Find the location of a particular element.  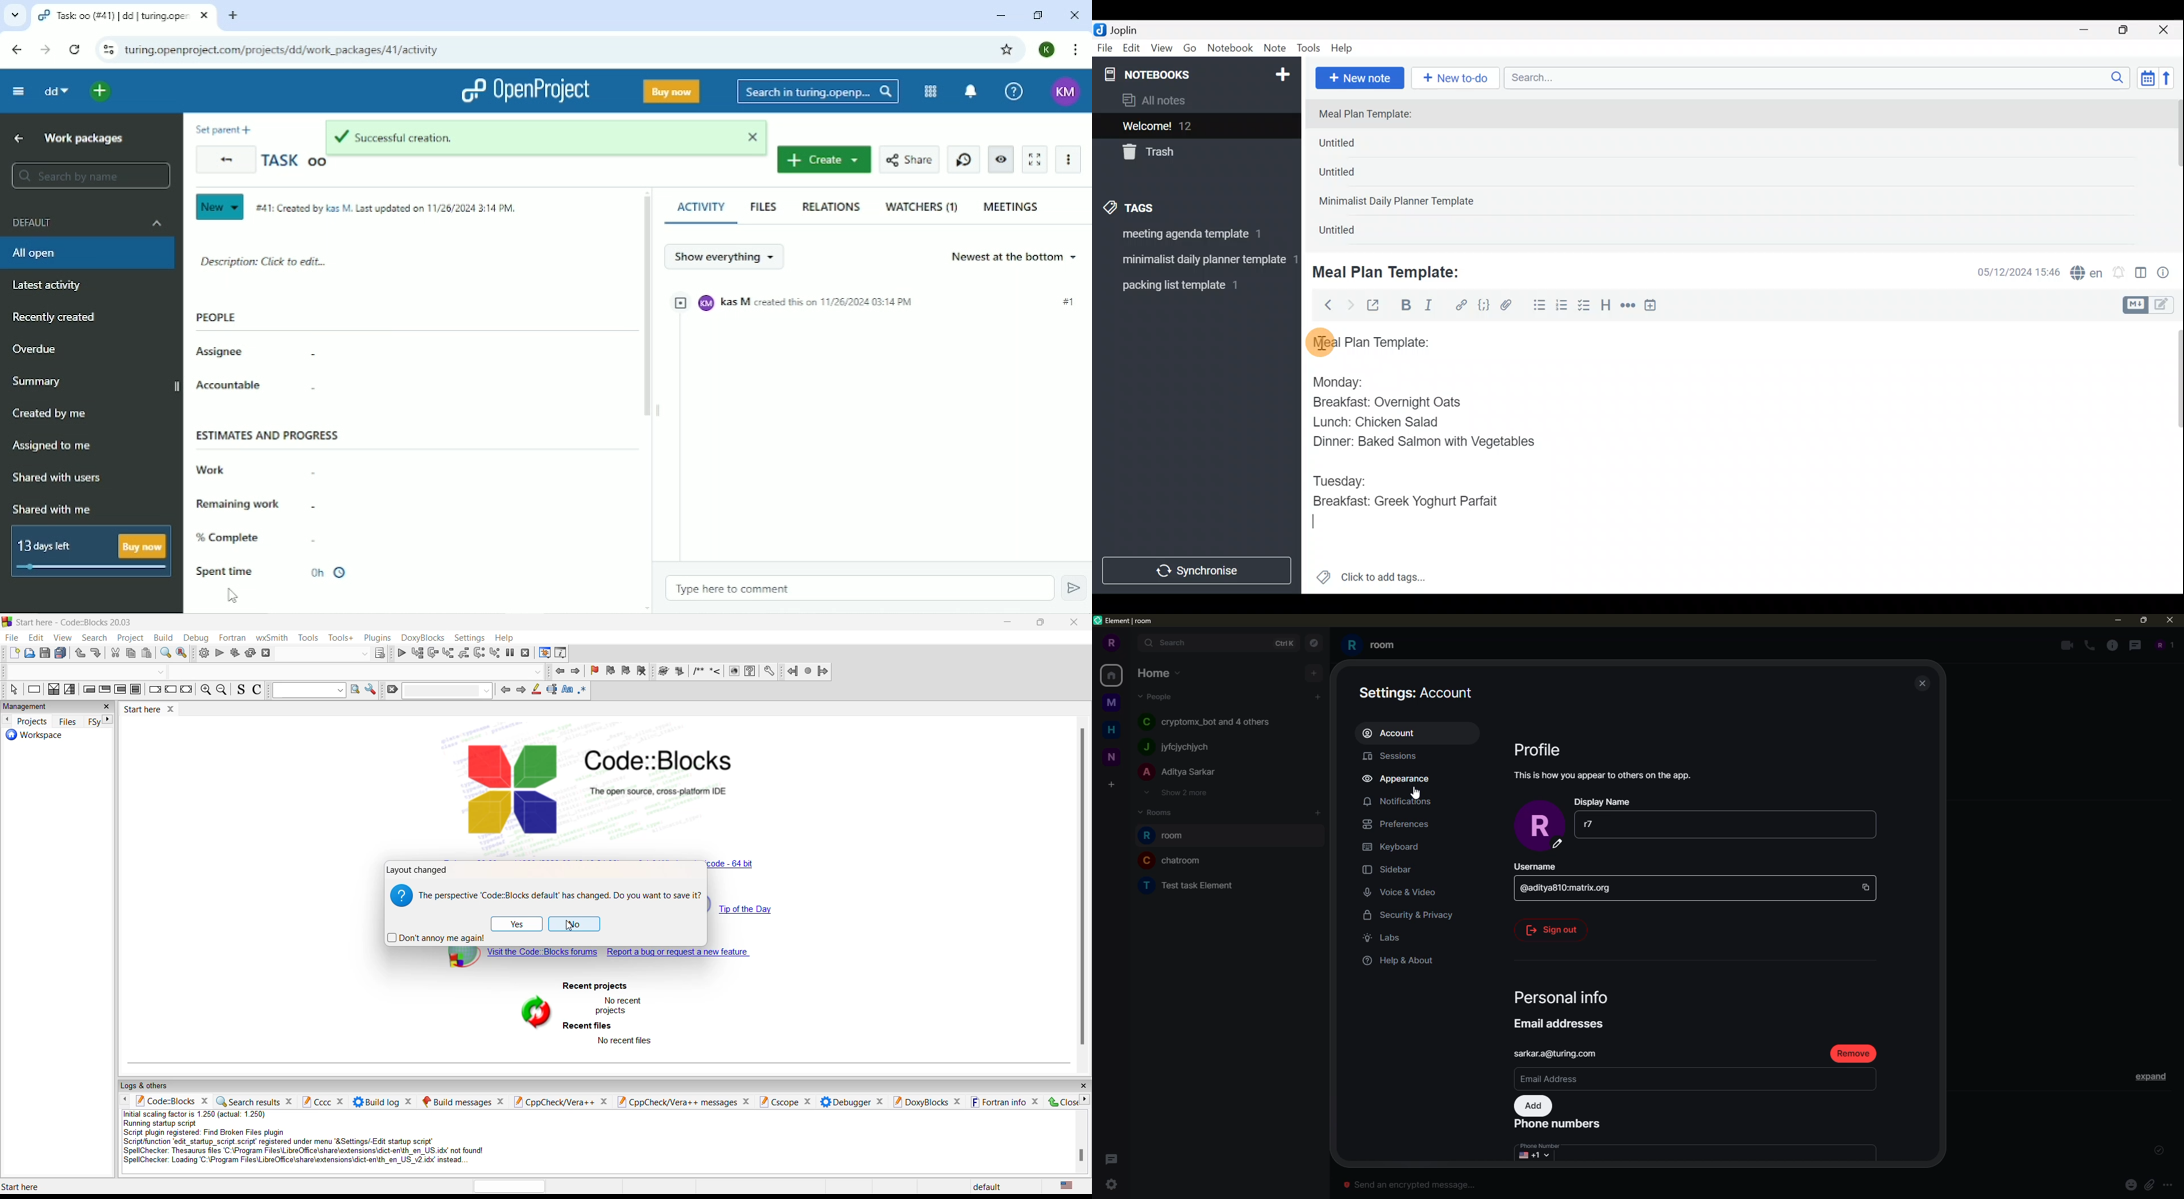

account is located at coordinates (1392, 732).